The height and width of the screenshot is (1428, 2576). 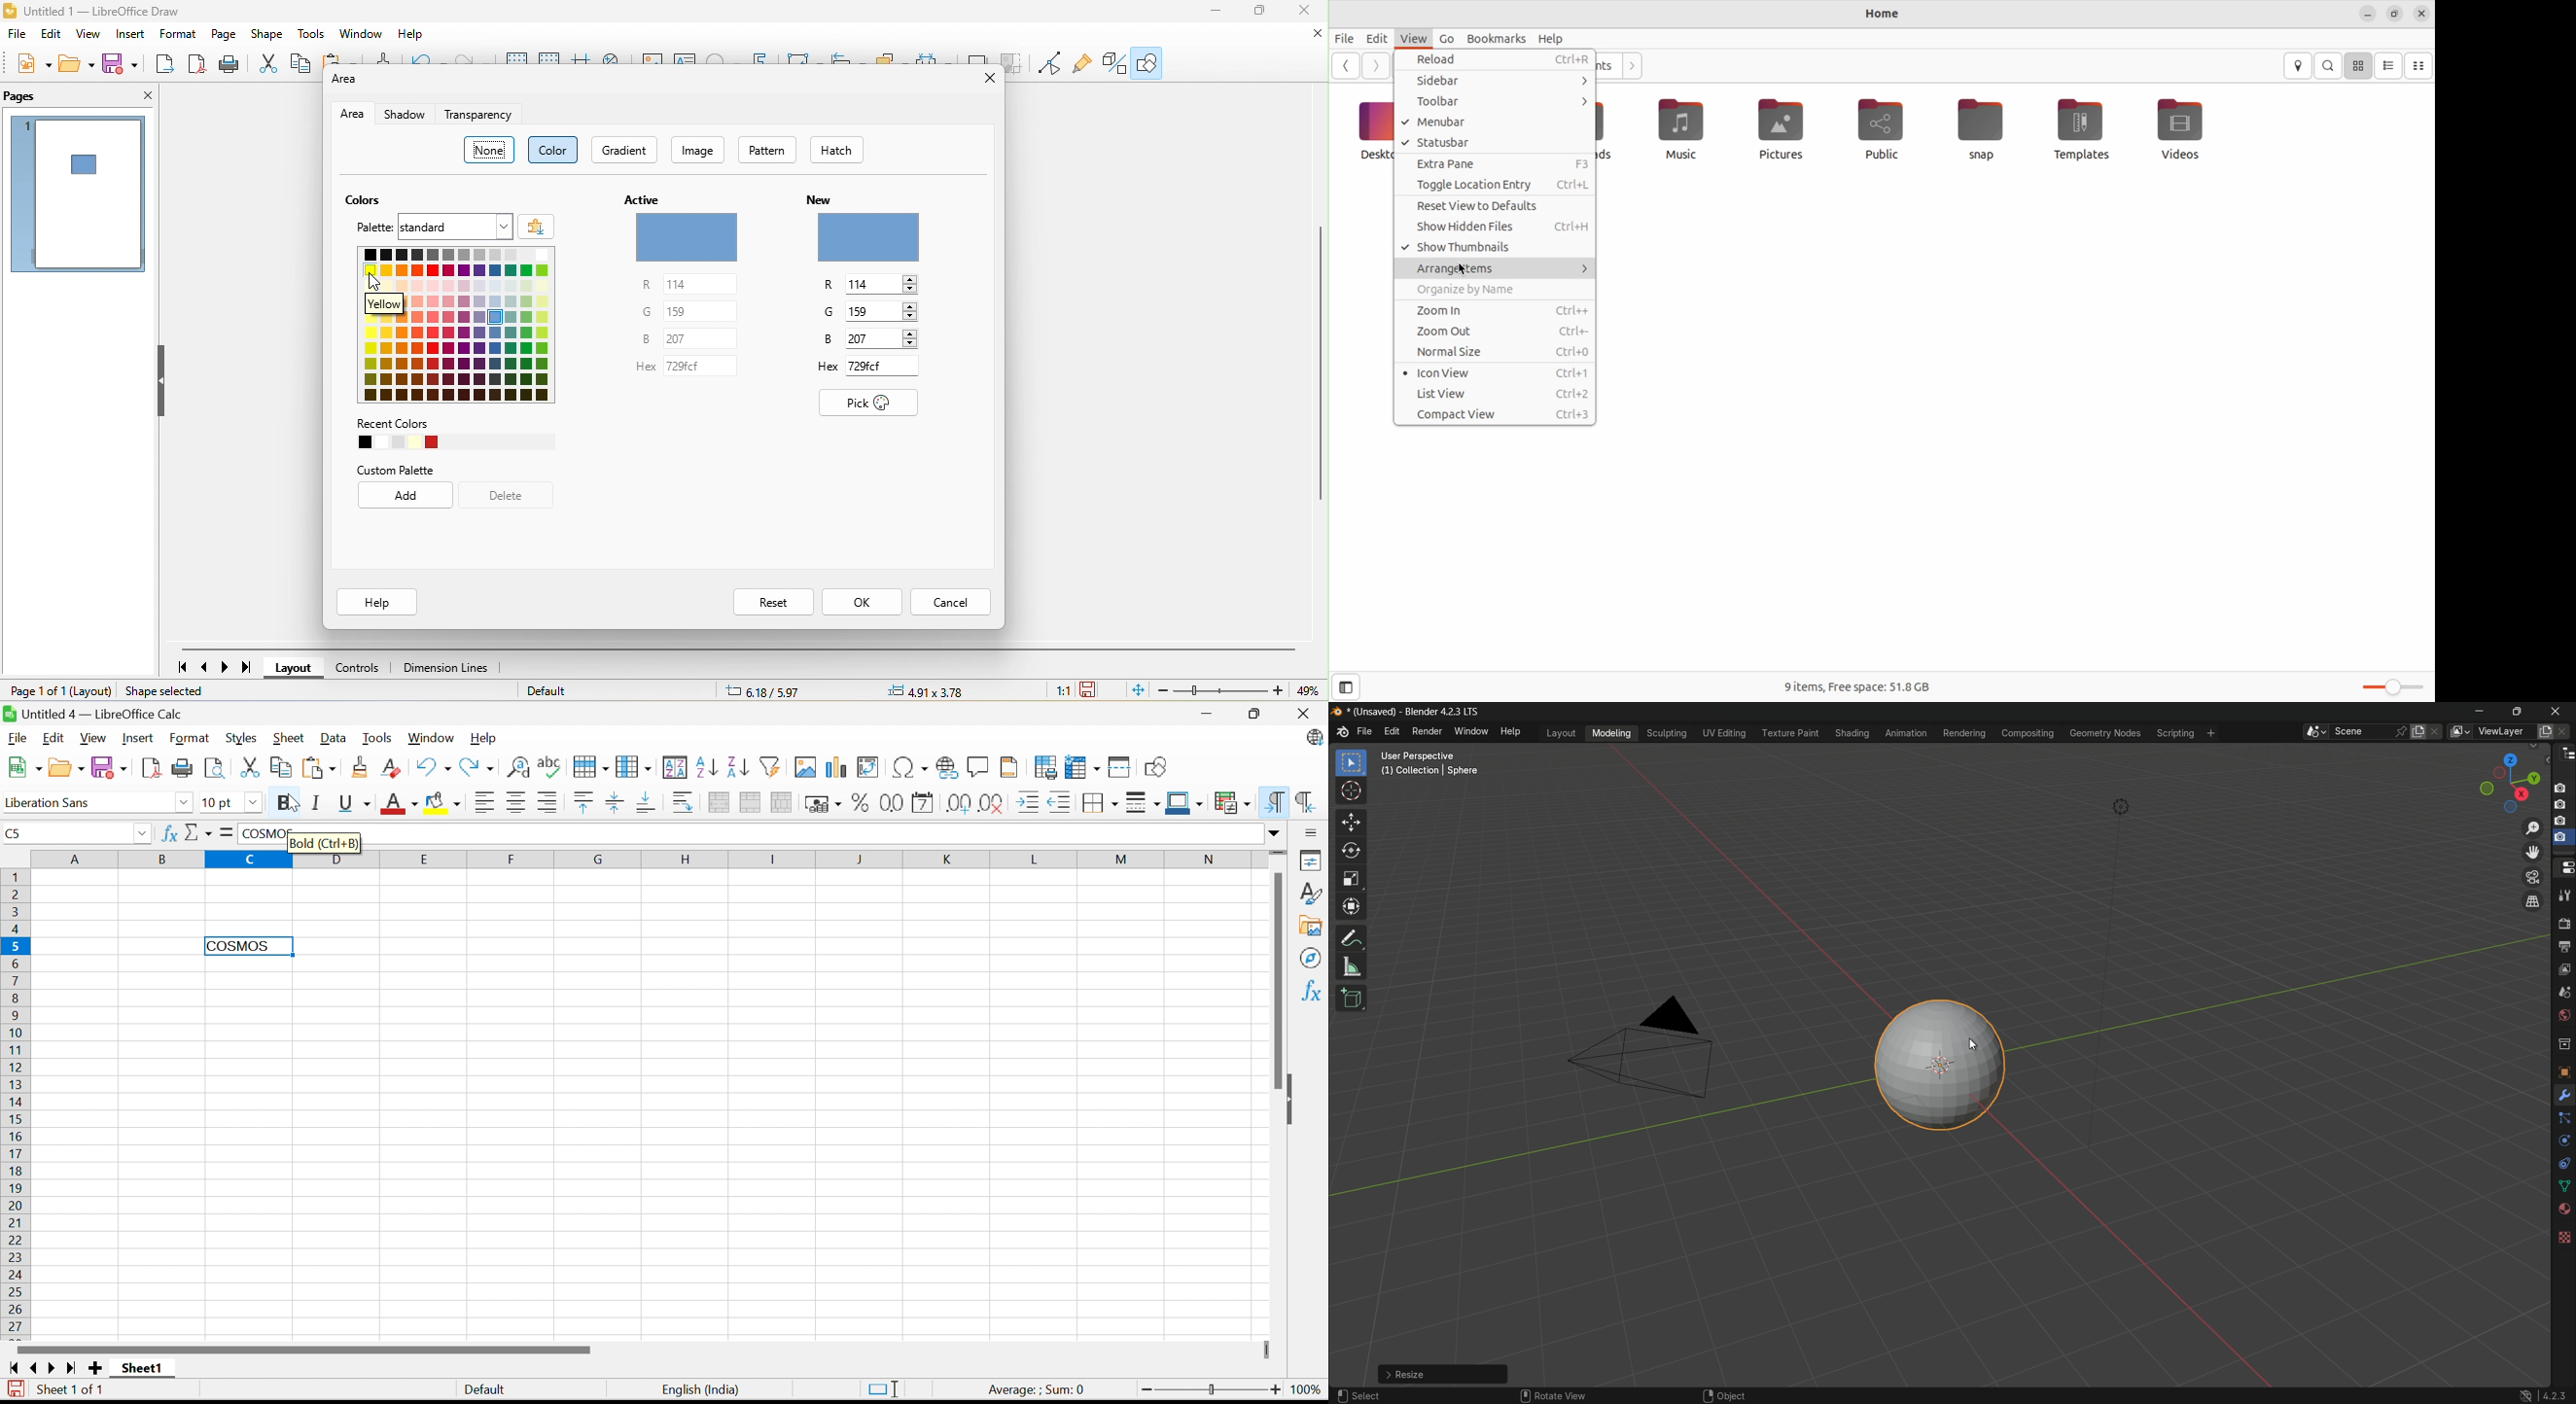 What do you see at coordinates (1351, 939) in the screenshot?
I see `annotate` at bounding box center [1351, 939].